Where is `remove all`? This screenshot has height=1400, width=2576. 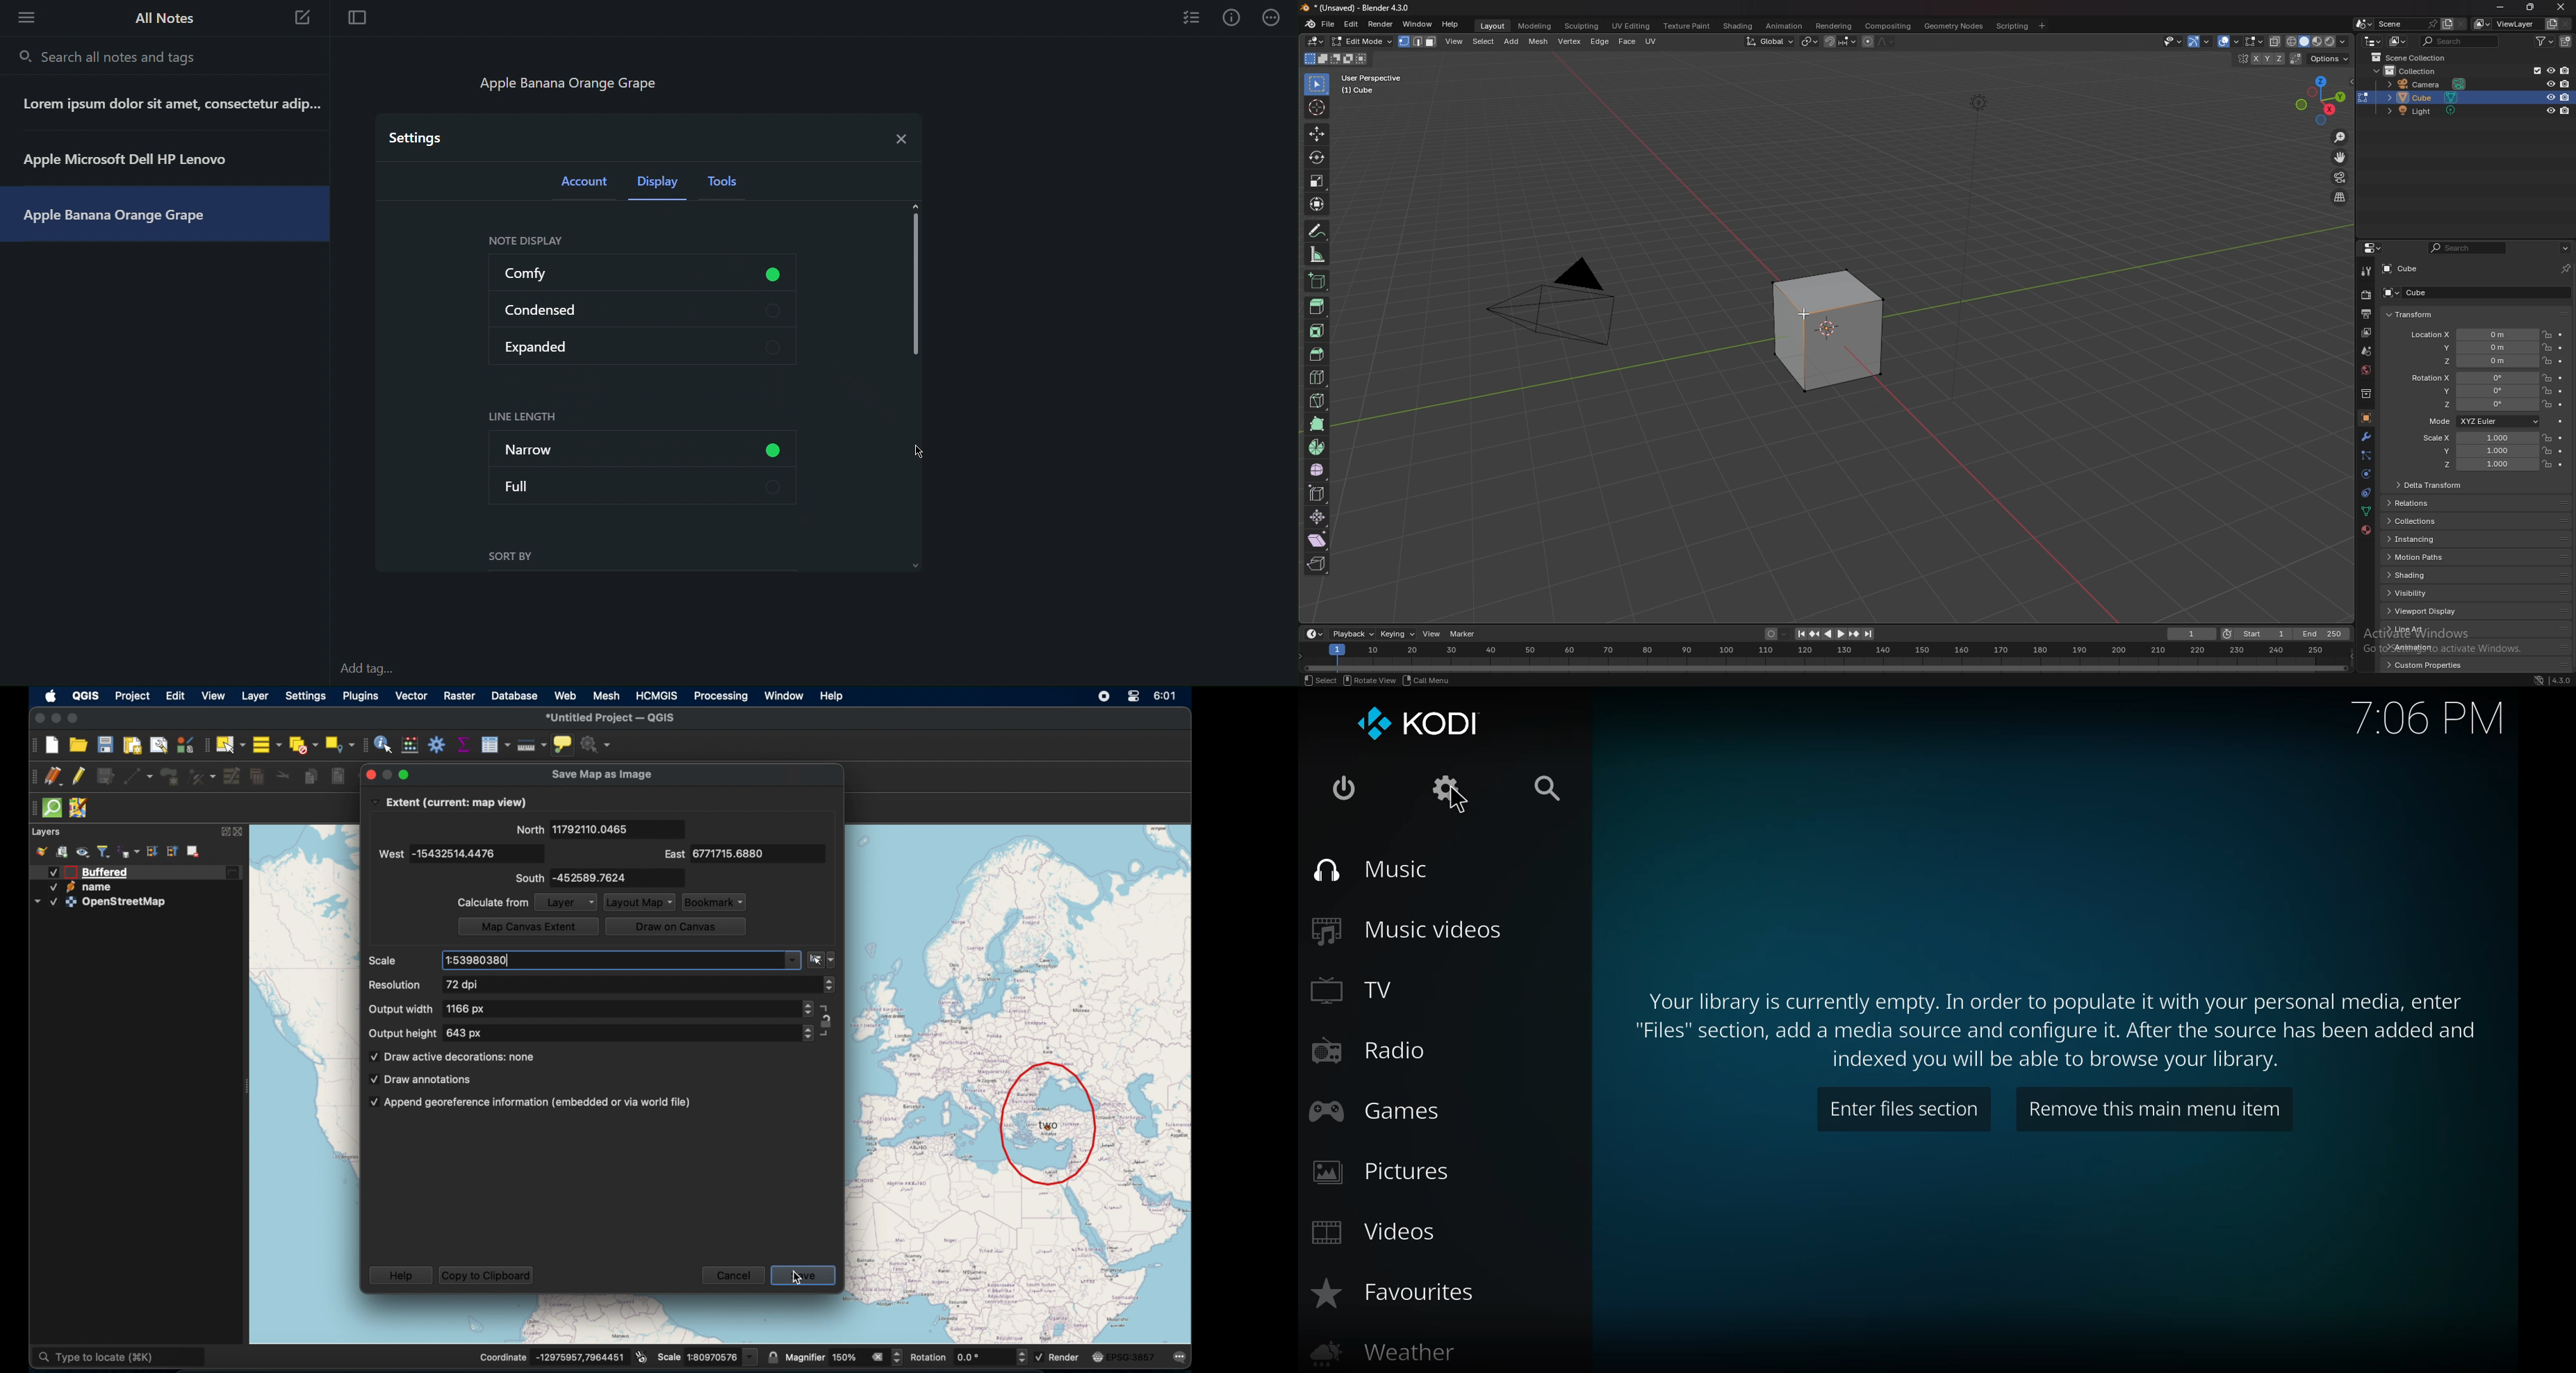
remove all is located at coordinates (877, 1356).